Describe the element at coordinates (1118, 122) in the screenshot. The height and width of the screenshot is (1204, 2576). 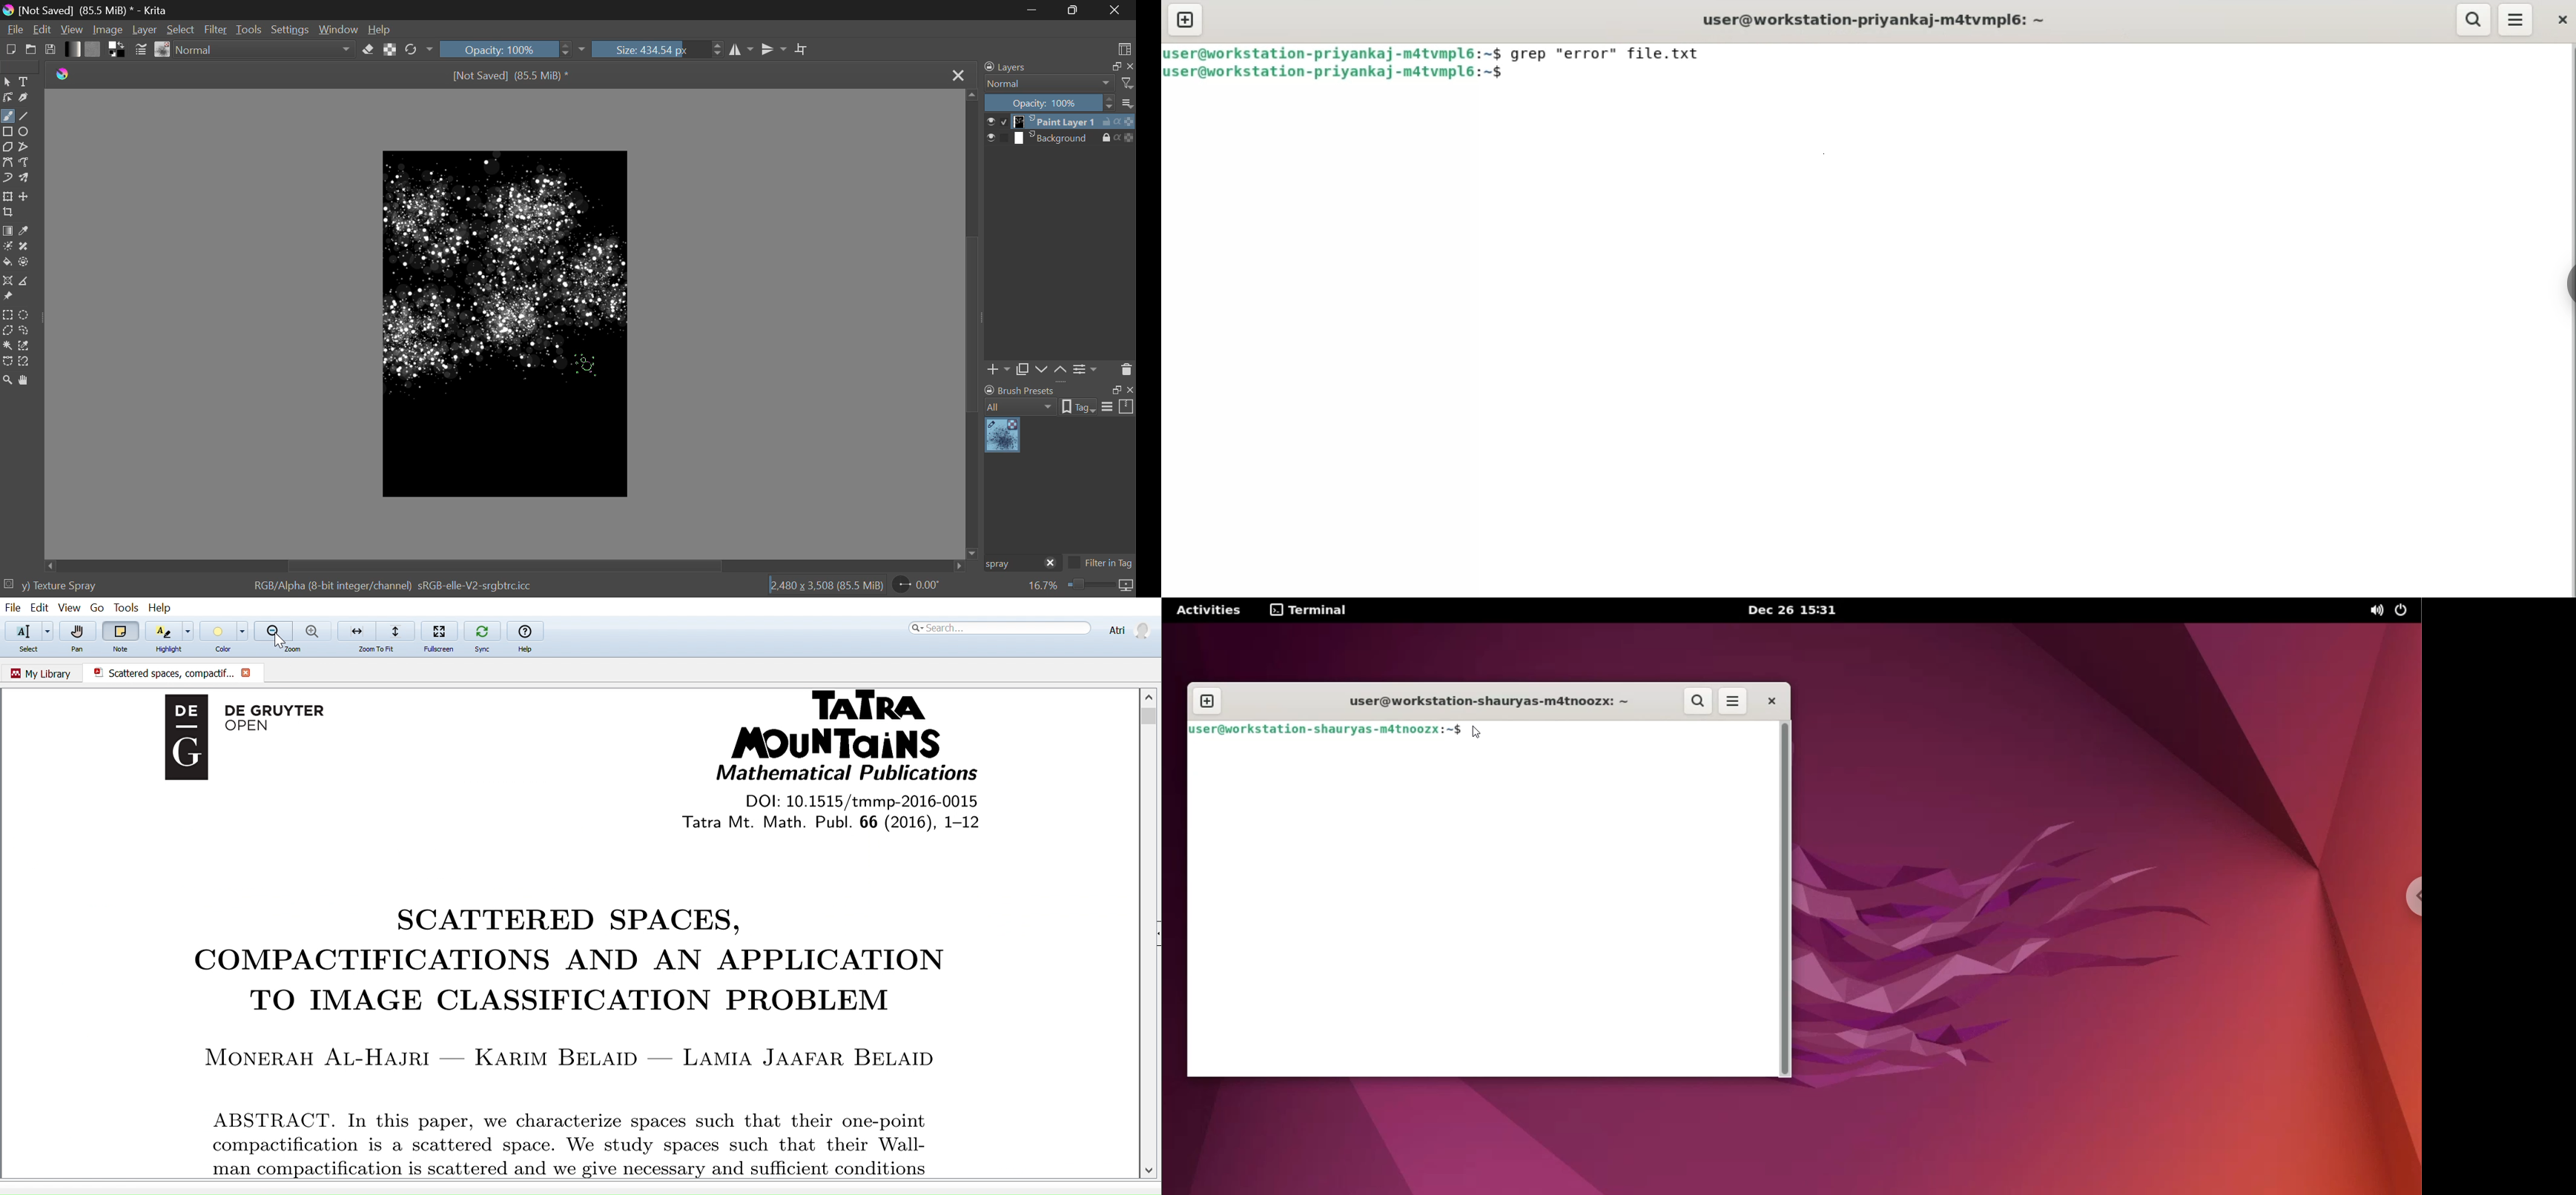
I see `actions` at that location.